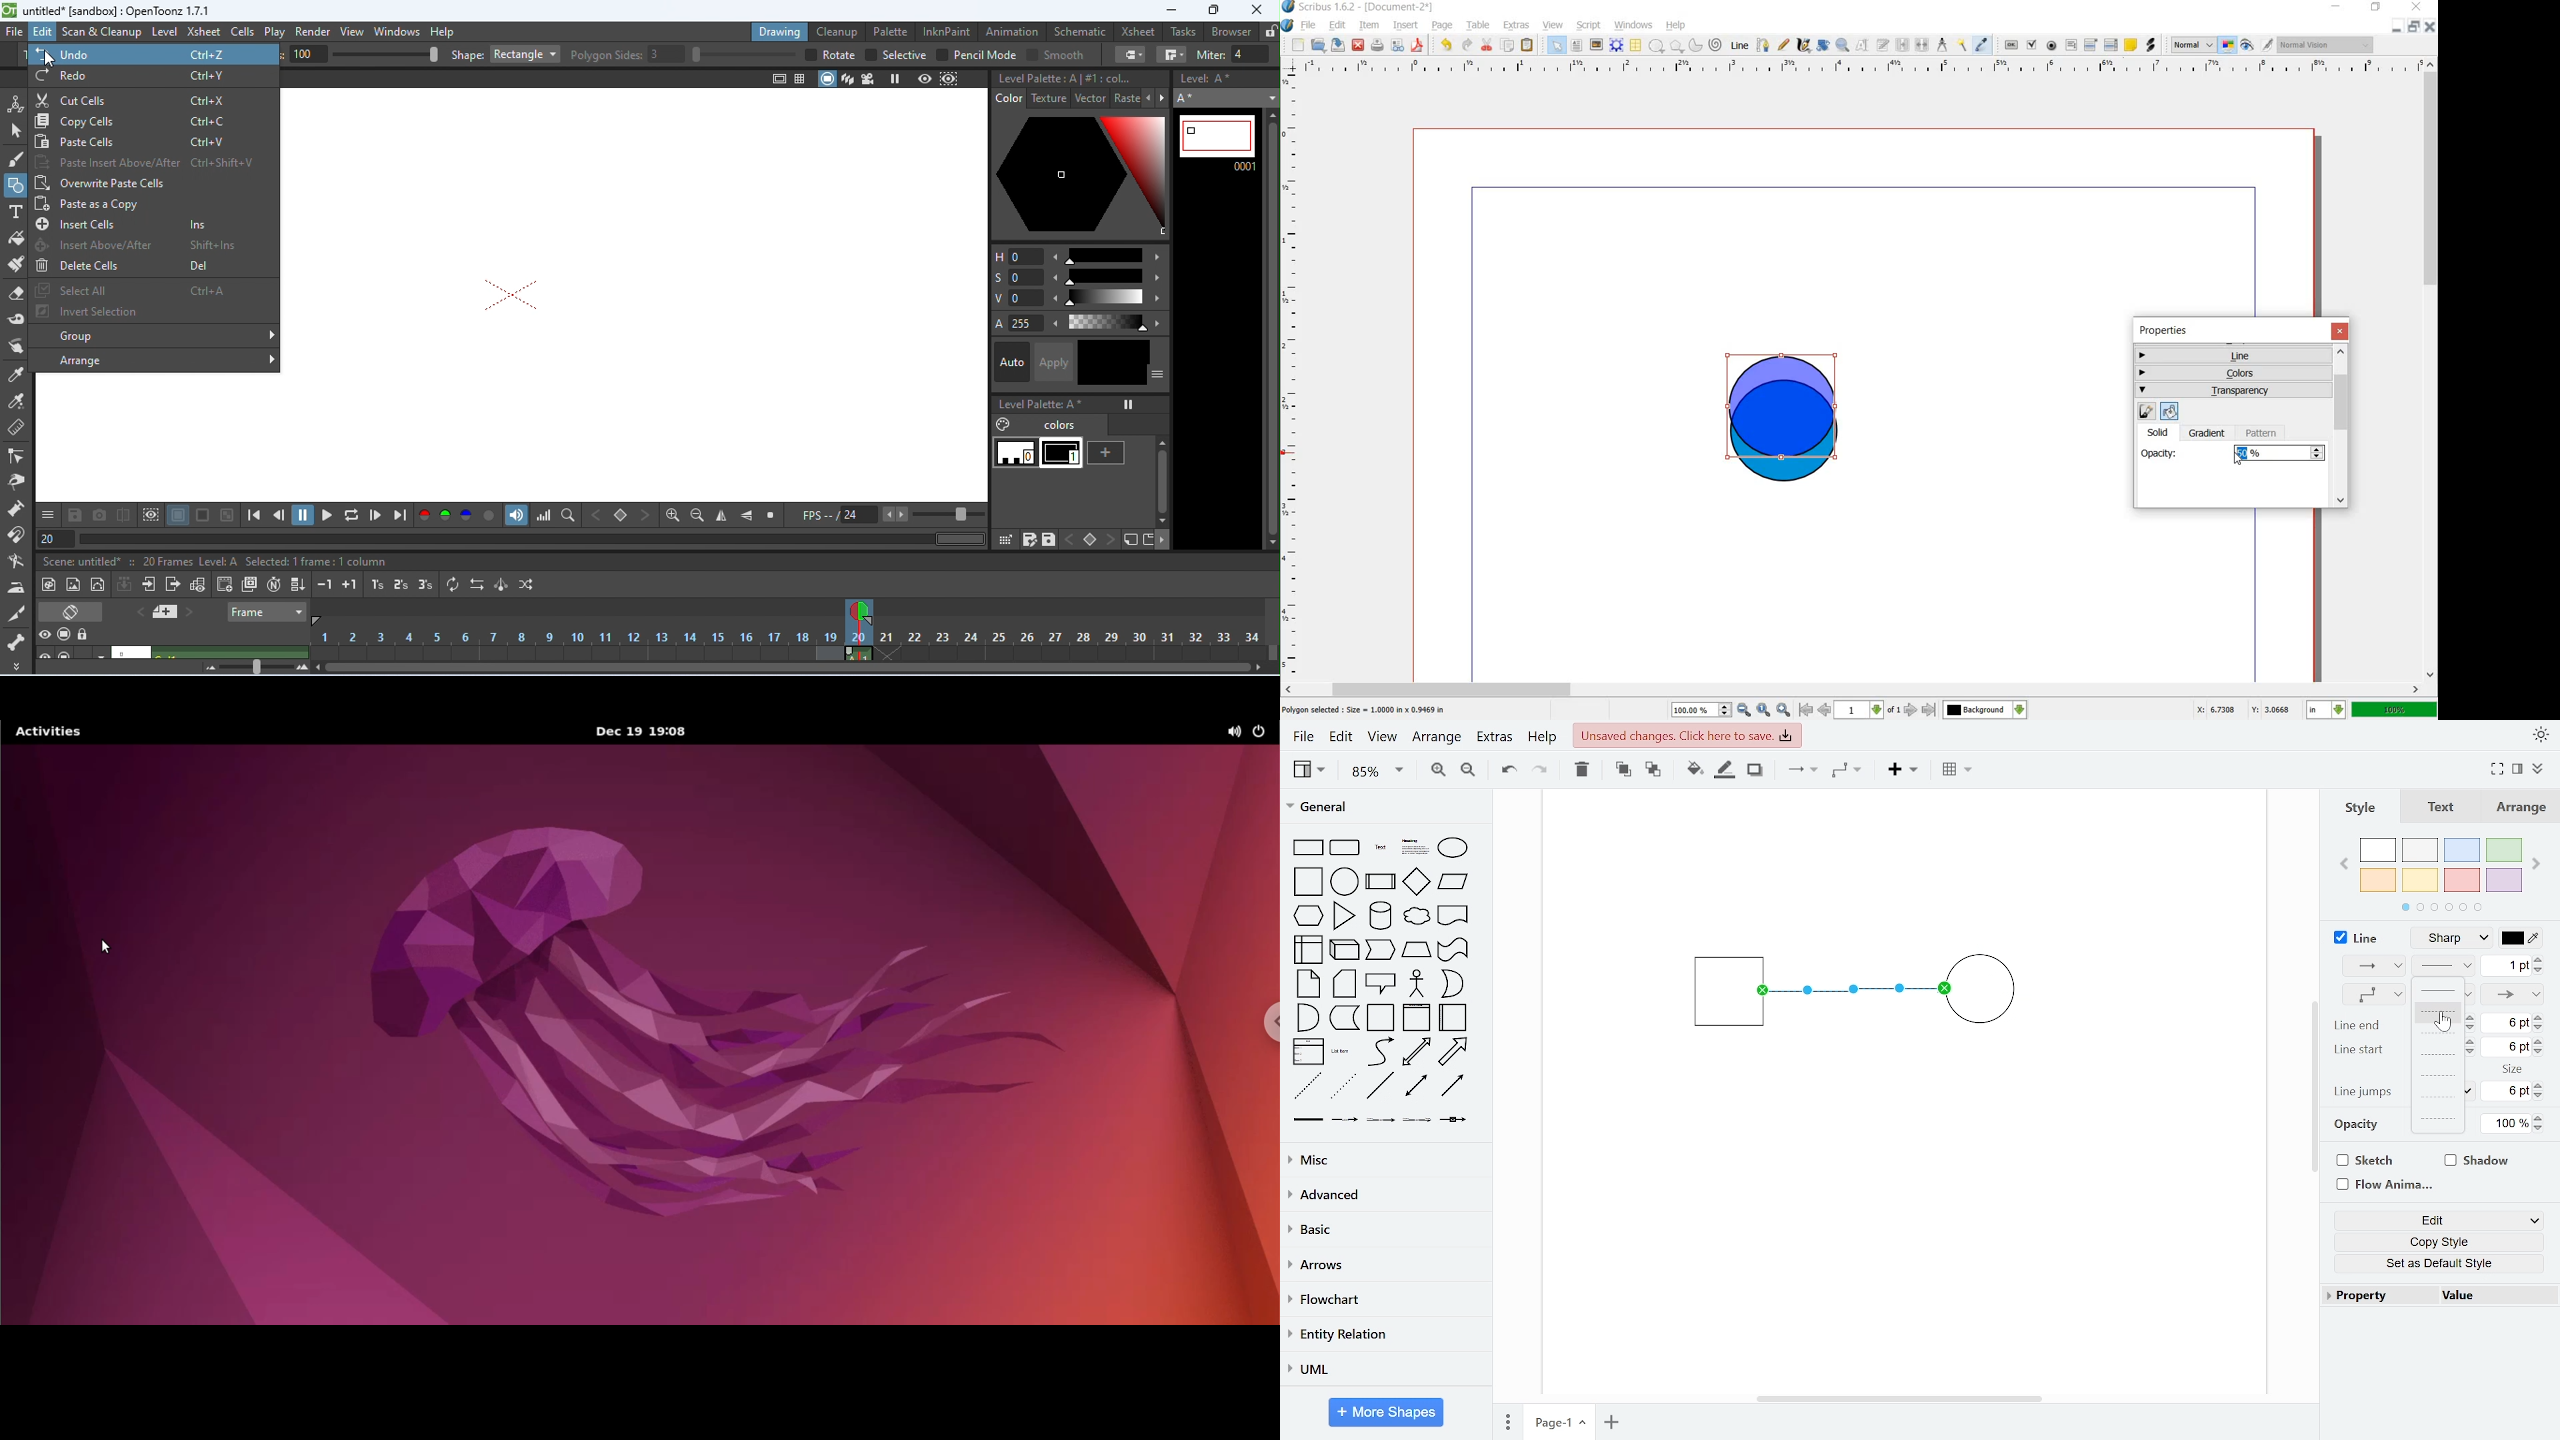 This screenshot has width=2576, height=1456. Describe the element at coordinates (1378, 770) in the screenshot. I see `zoom` at that location.